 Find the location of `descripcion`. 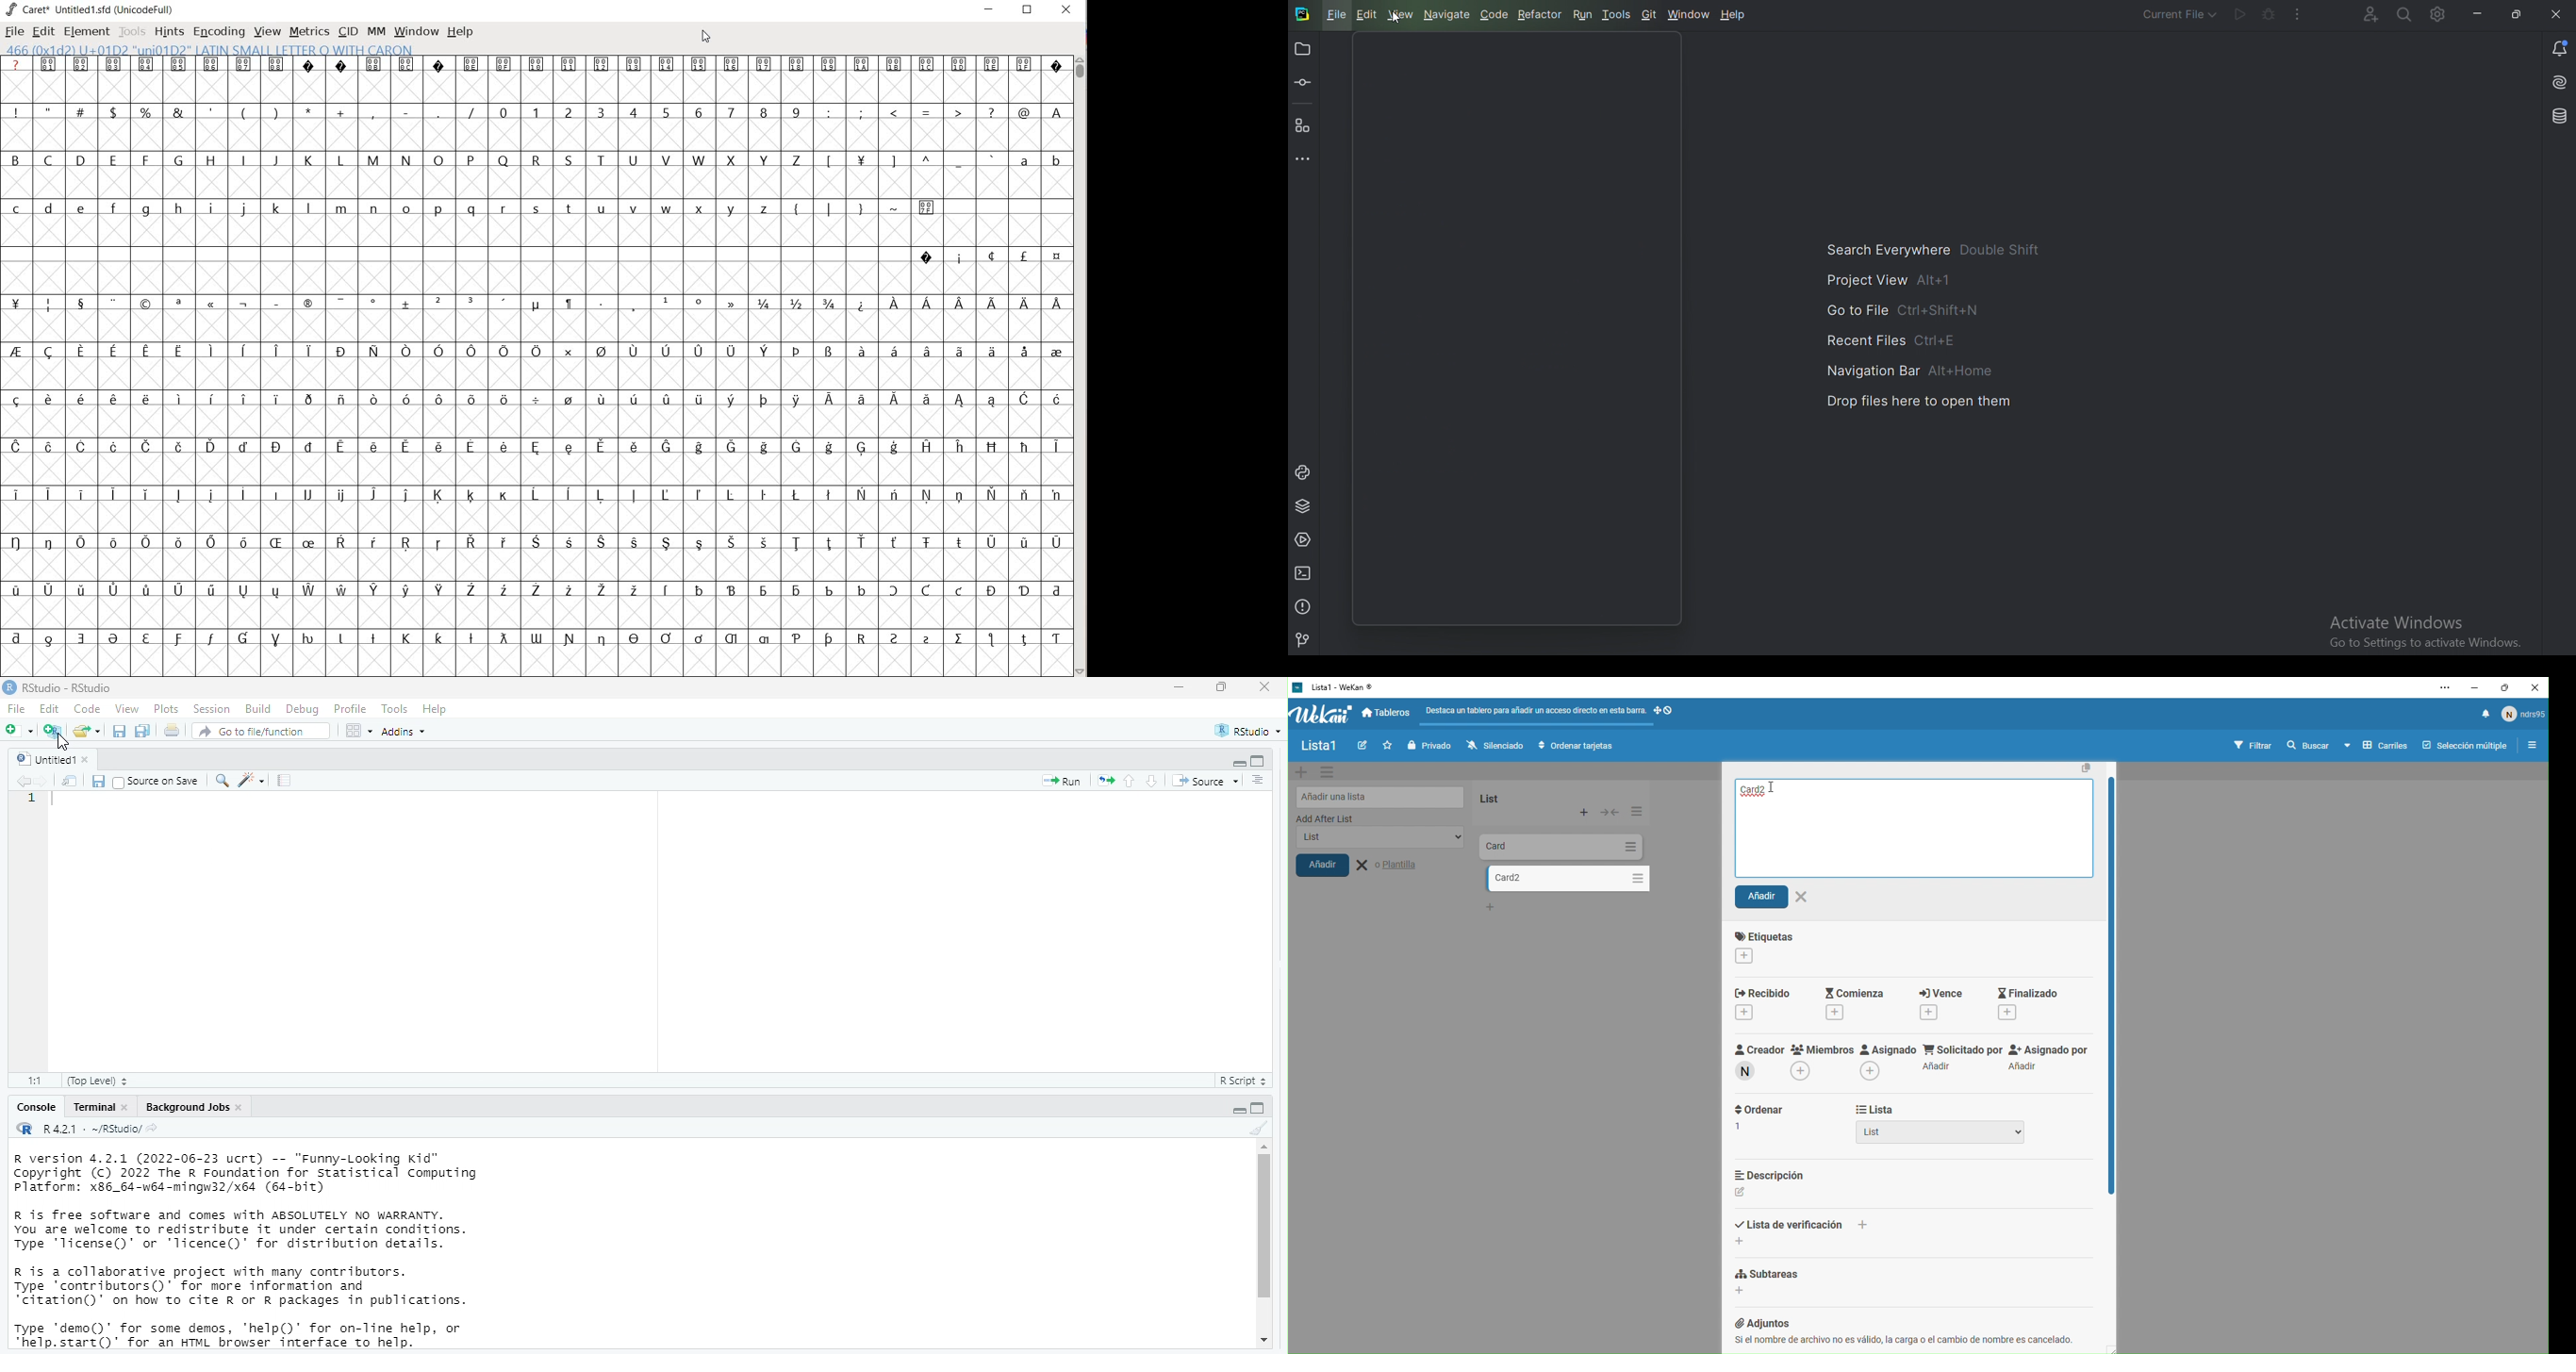

descripcion is located at coordinates (1783, 1180).